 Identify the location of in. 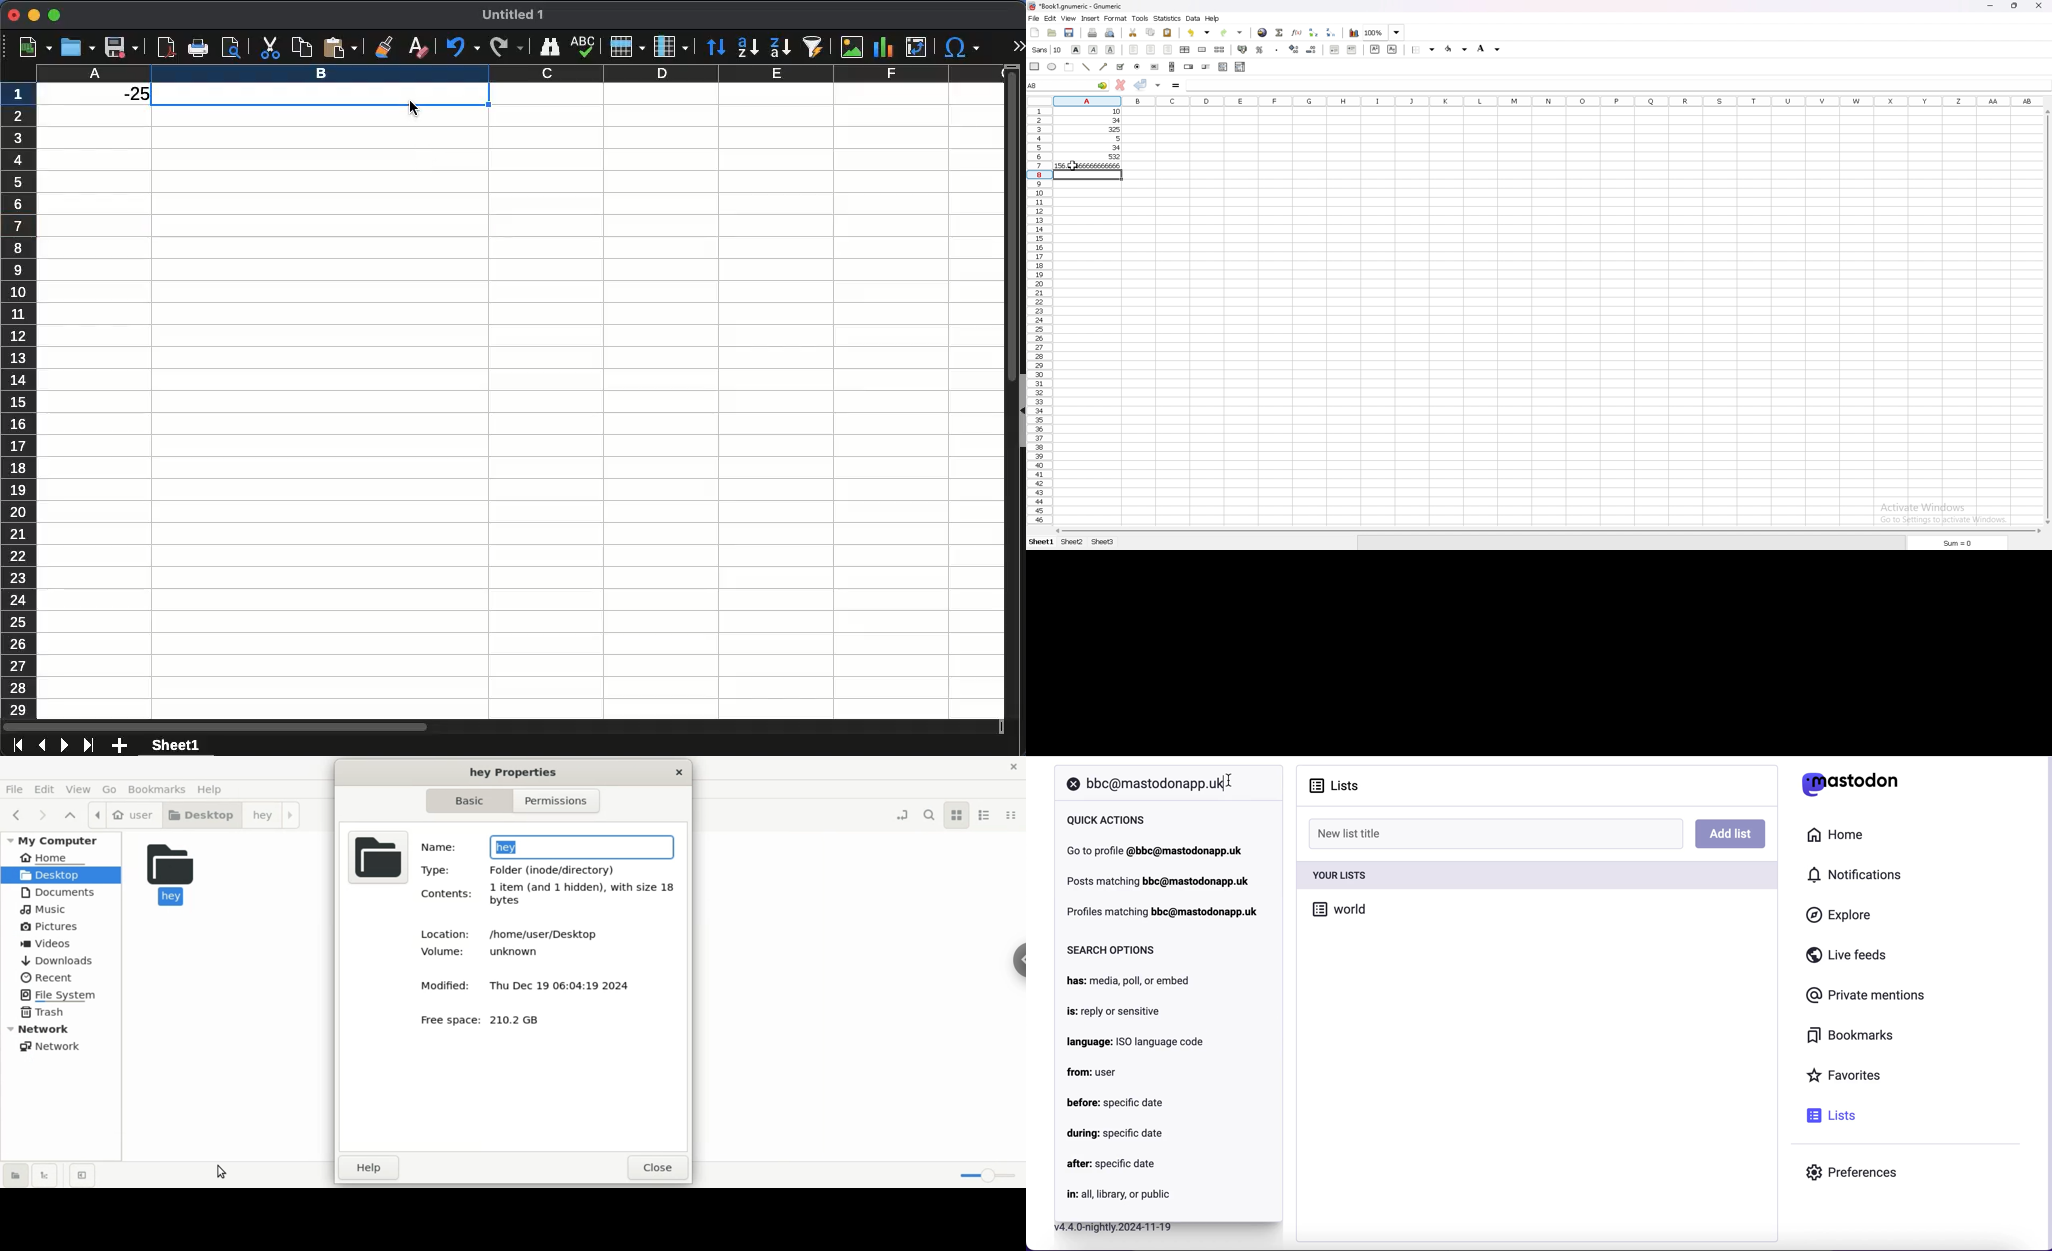
(1117, 1196).